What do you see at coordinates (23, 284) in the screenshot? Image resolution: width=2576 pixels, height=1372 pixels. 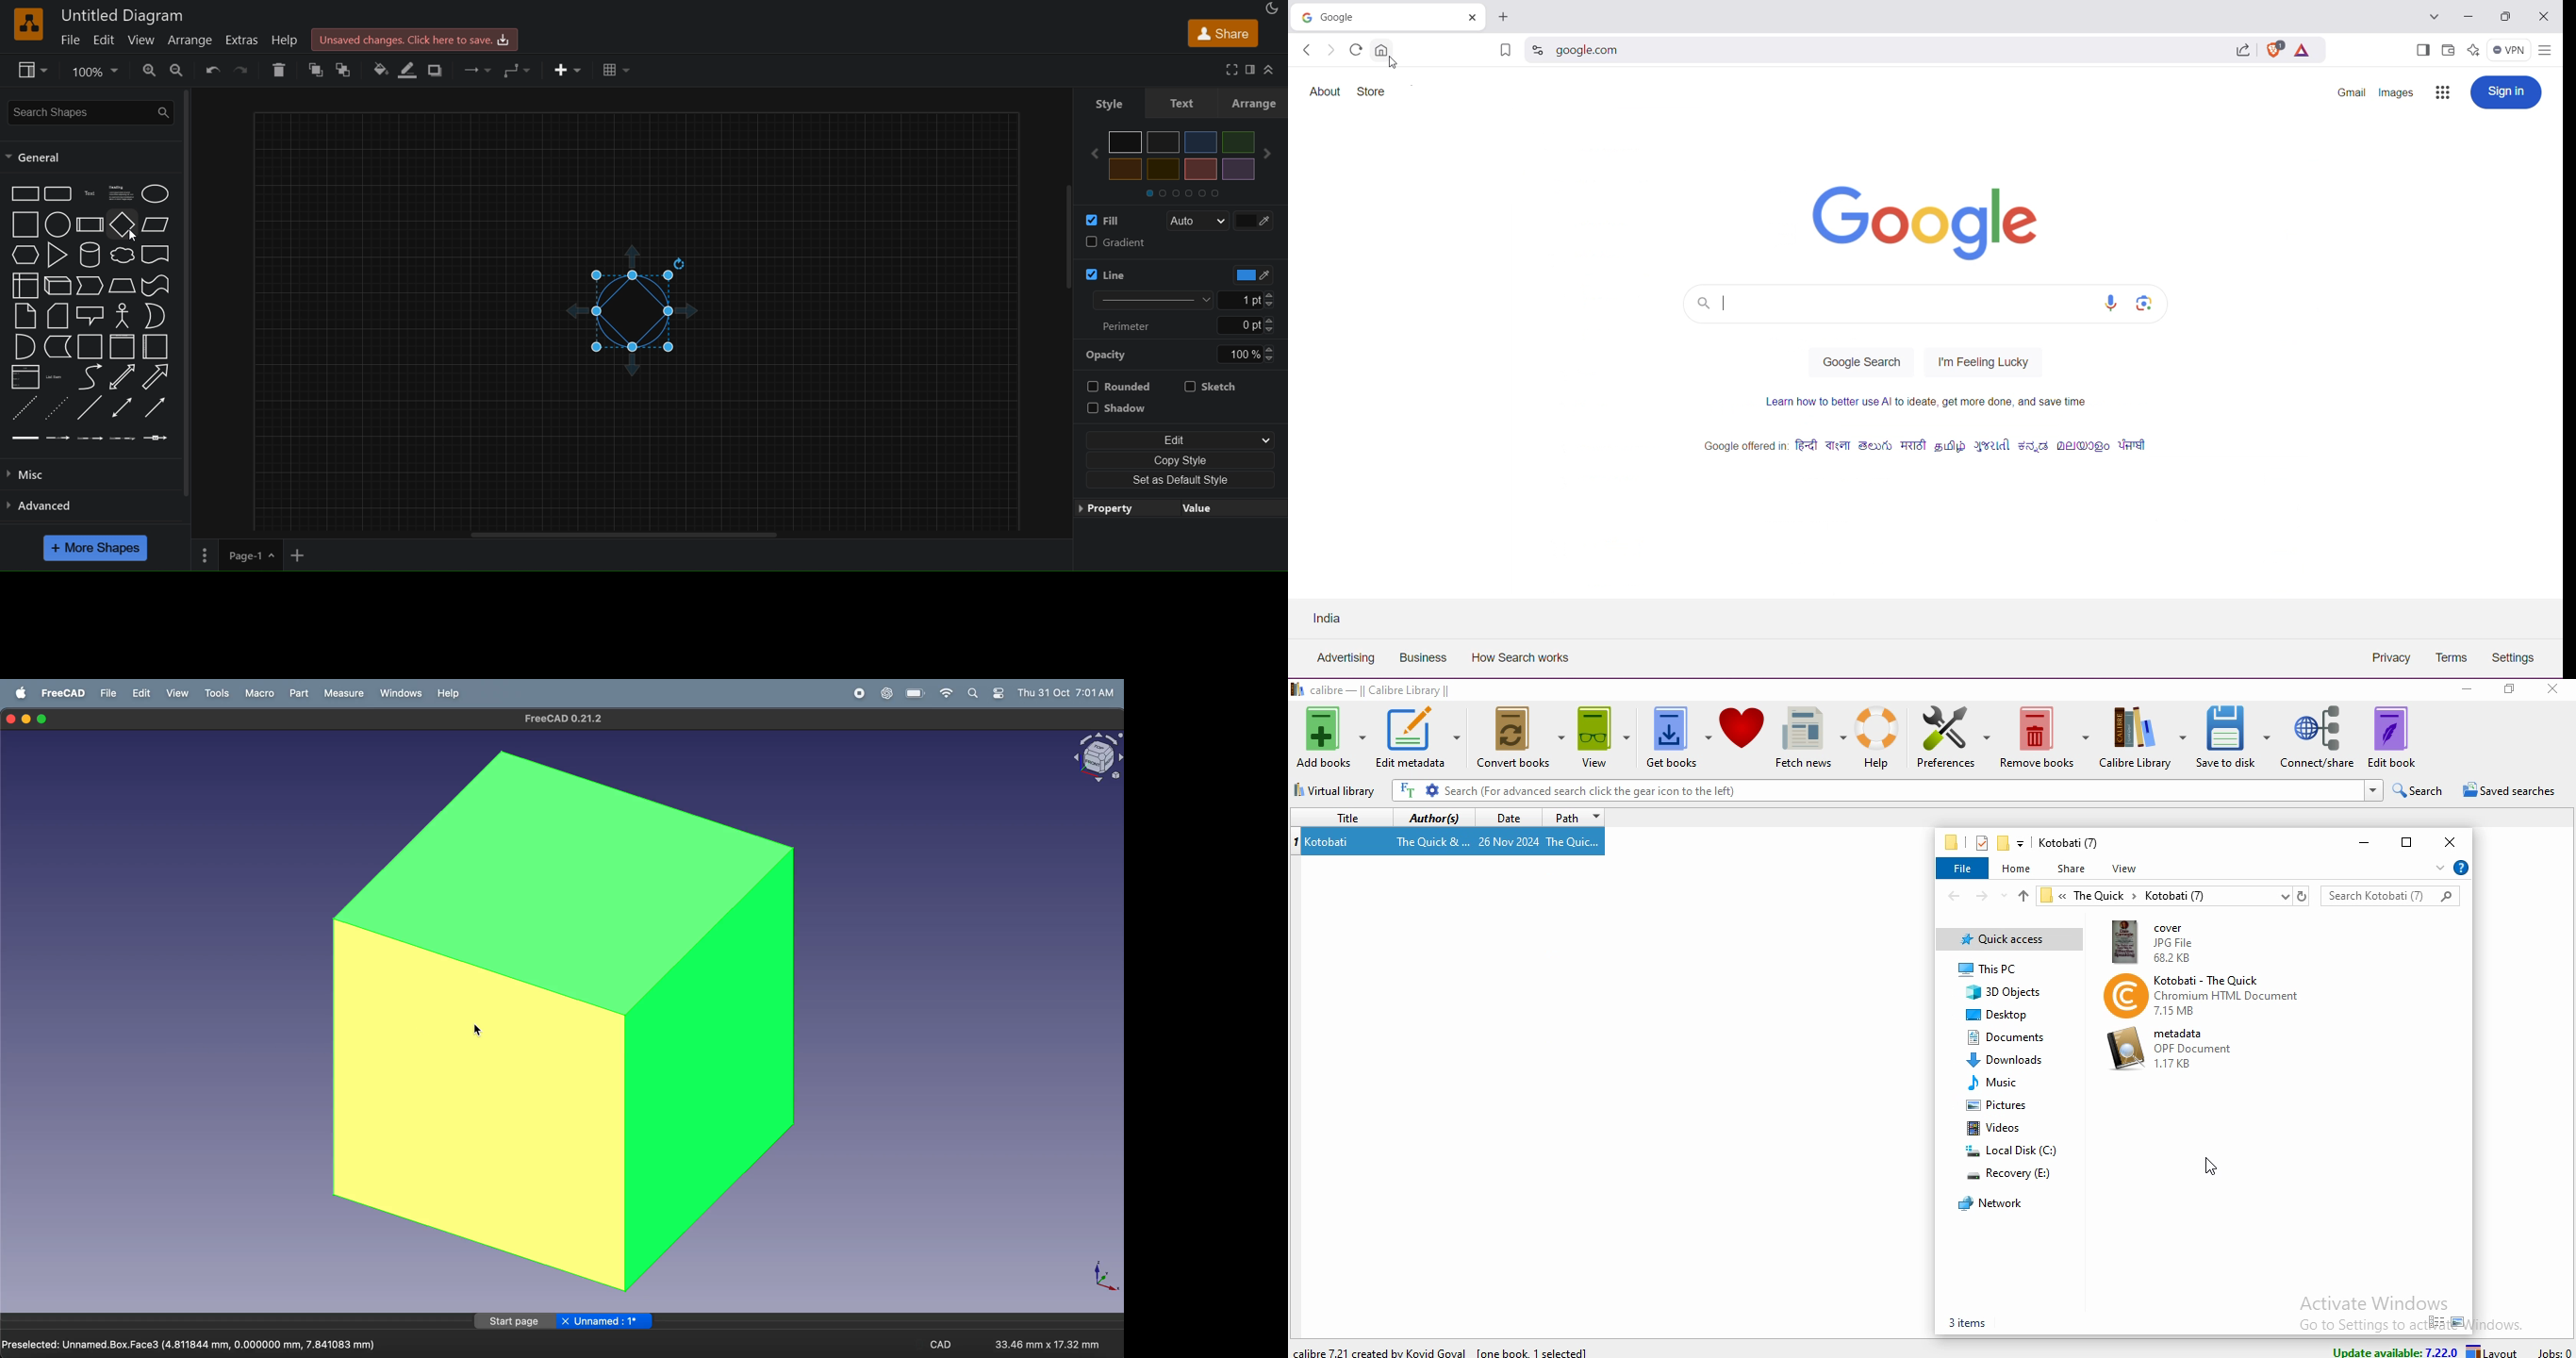 I see `internal storage` at bounding box center [23, 284].